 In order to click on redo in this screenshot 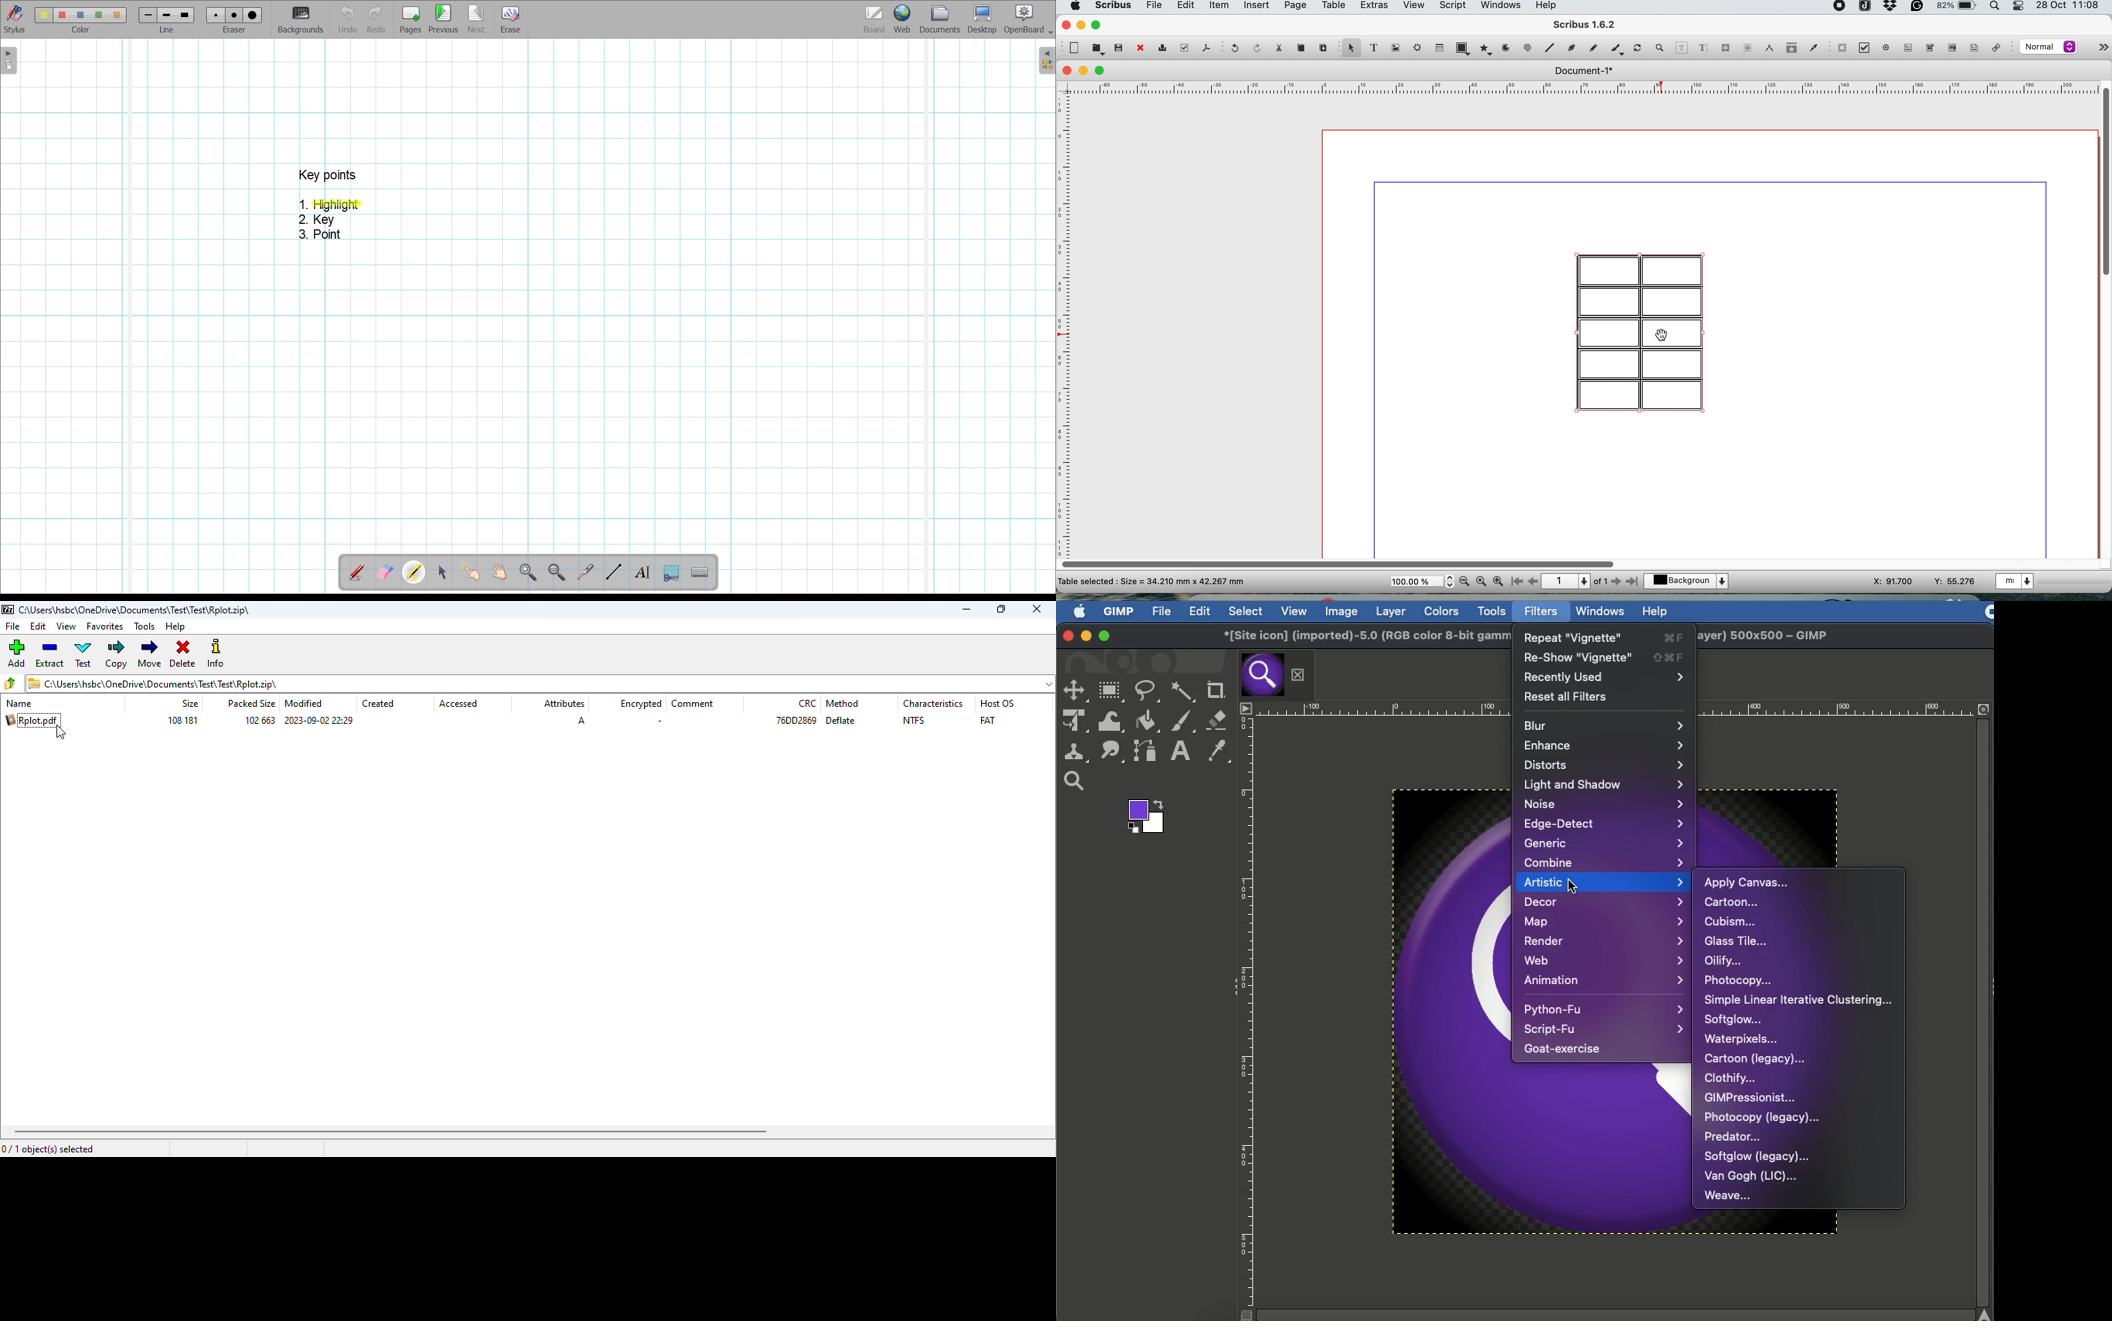, I will do `click(1254, 47)`.